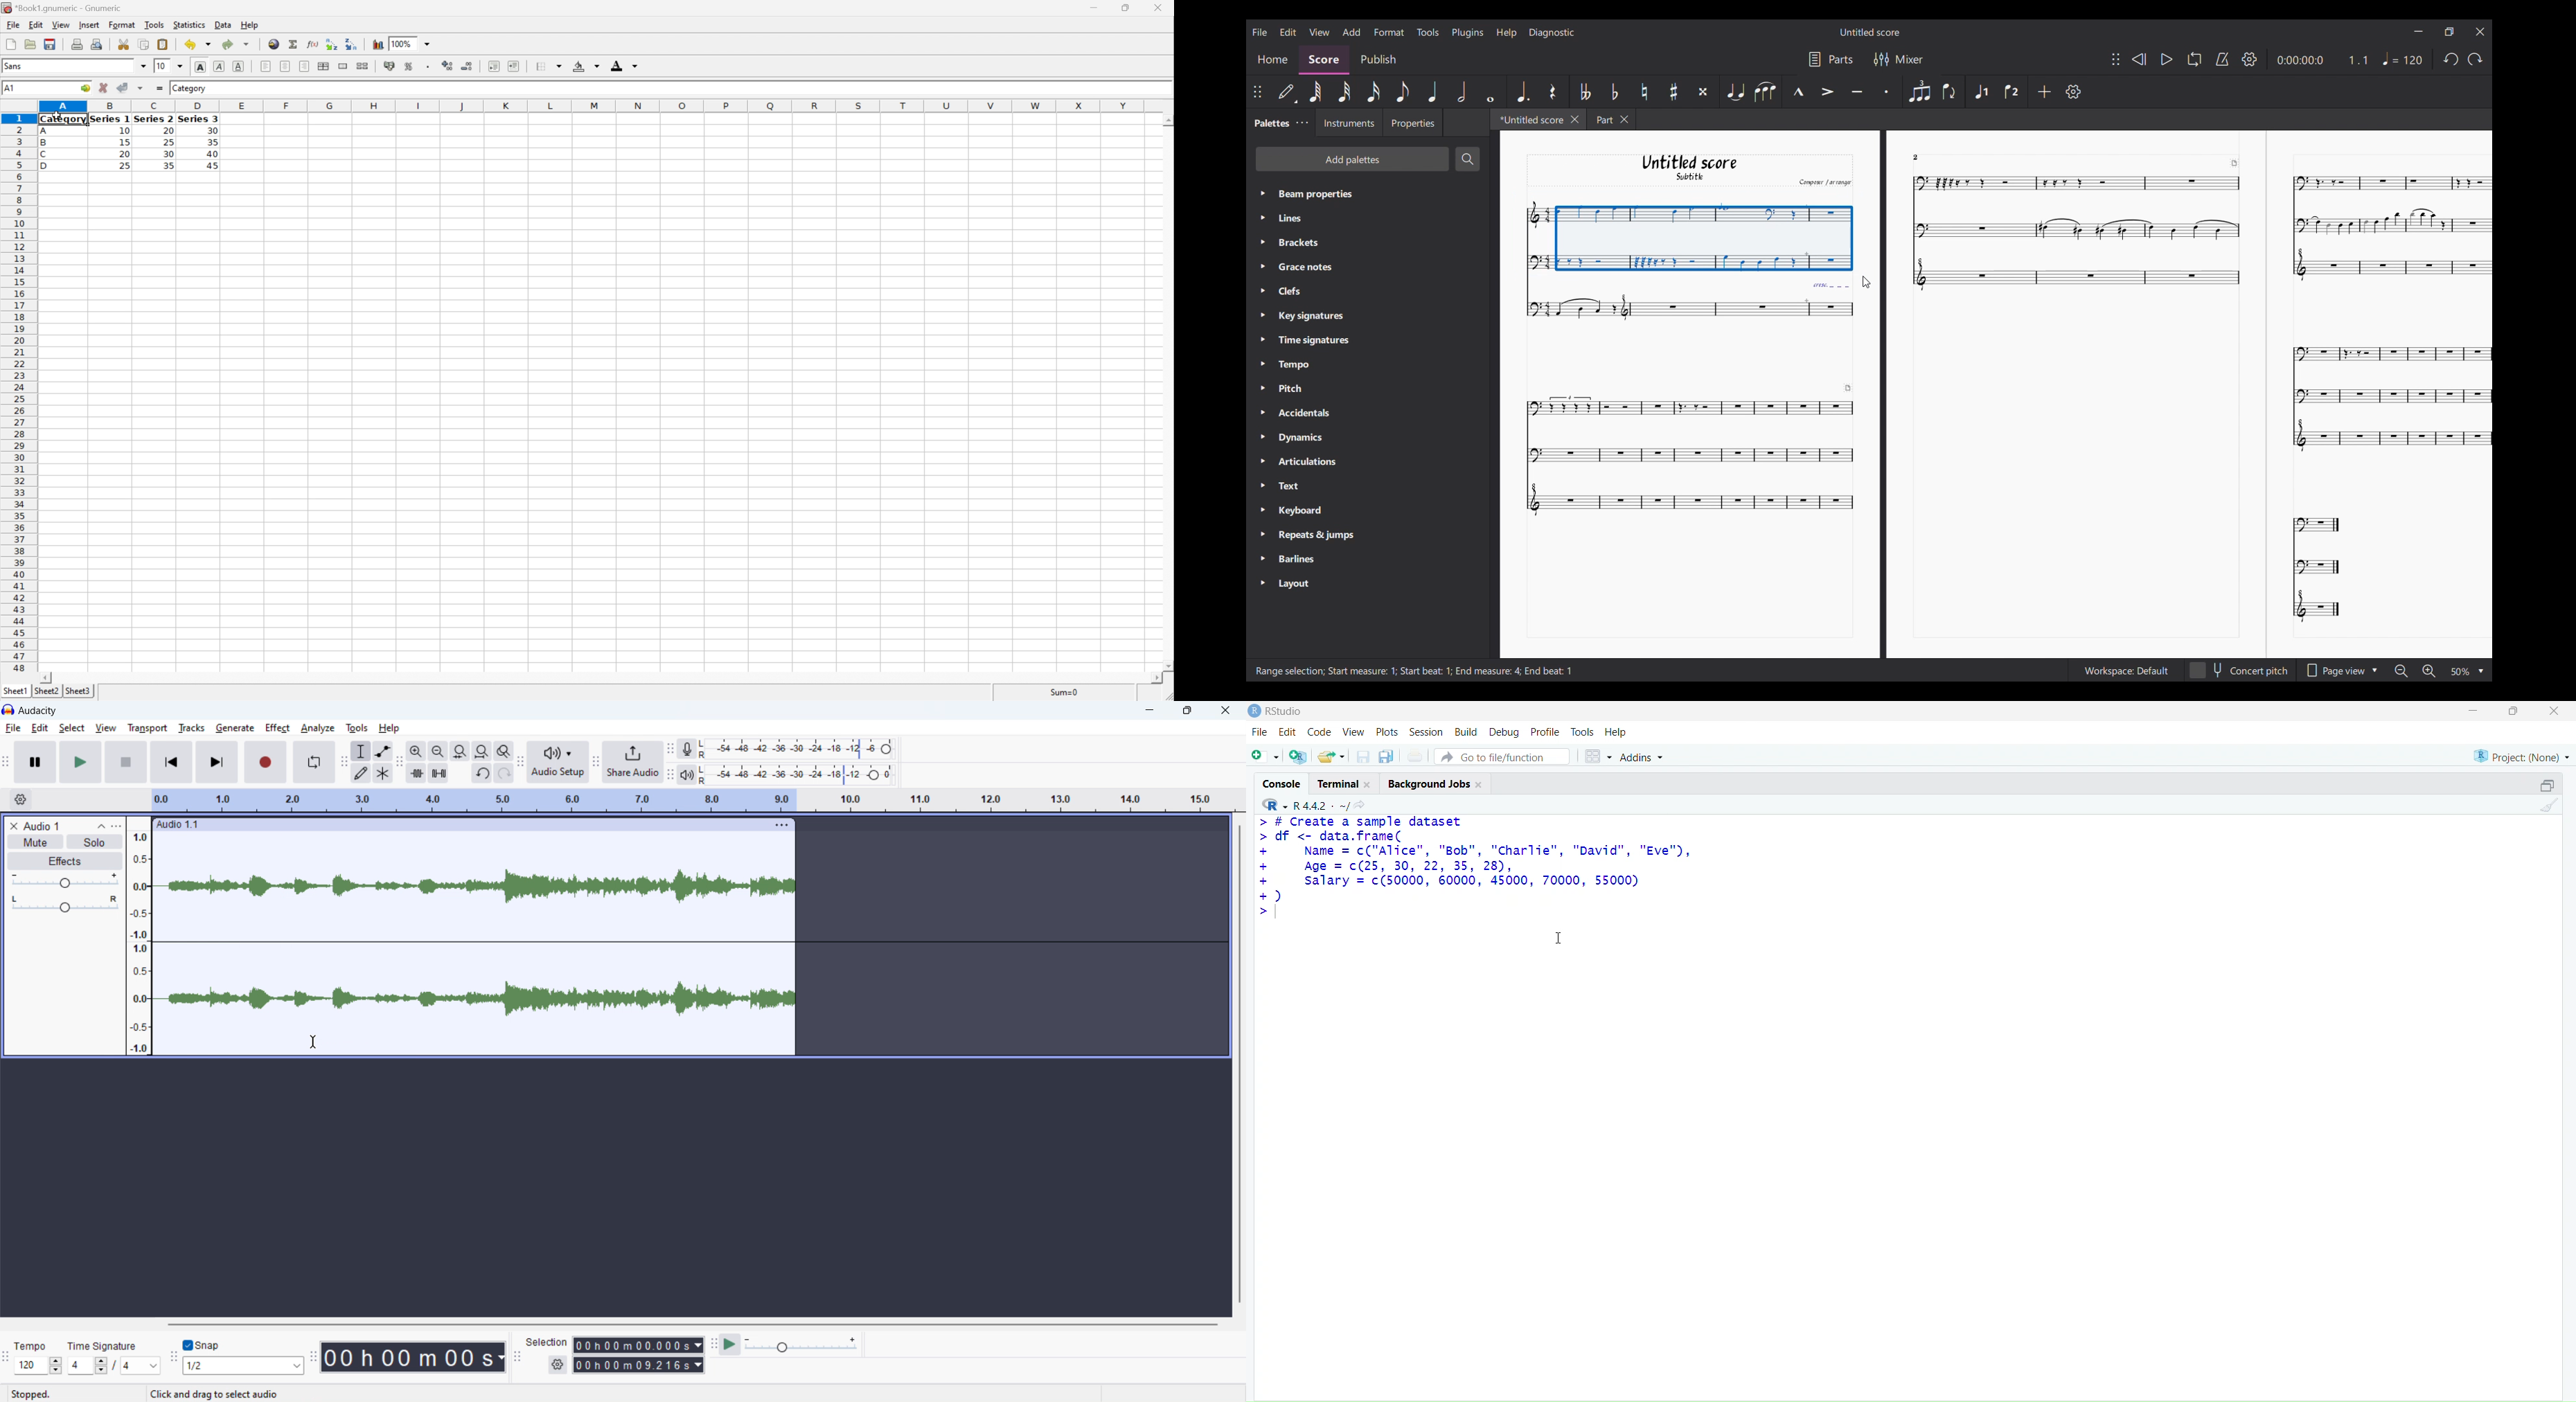 This screenshot has height=1428, width=2576. I want to click on waveform color changed, so click(474, 941).